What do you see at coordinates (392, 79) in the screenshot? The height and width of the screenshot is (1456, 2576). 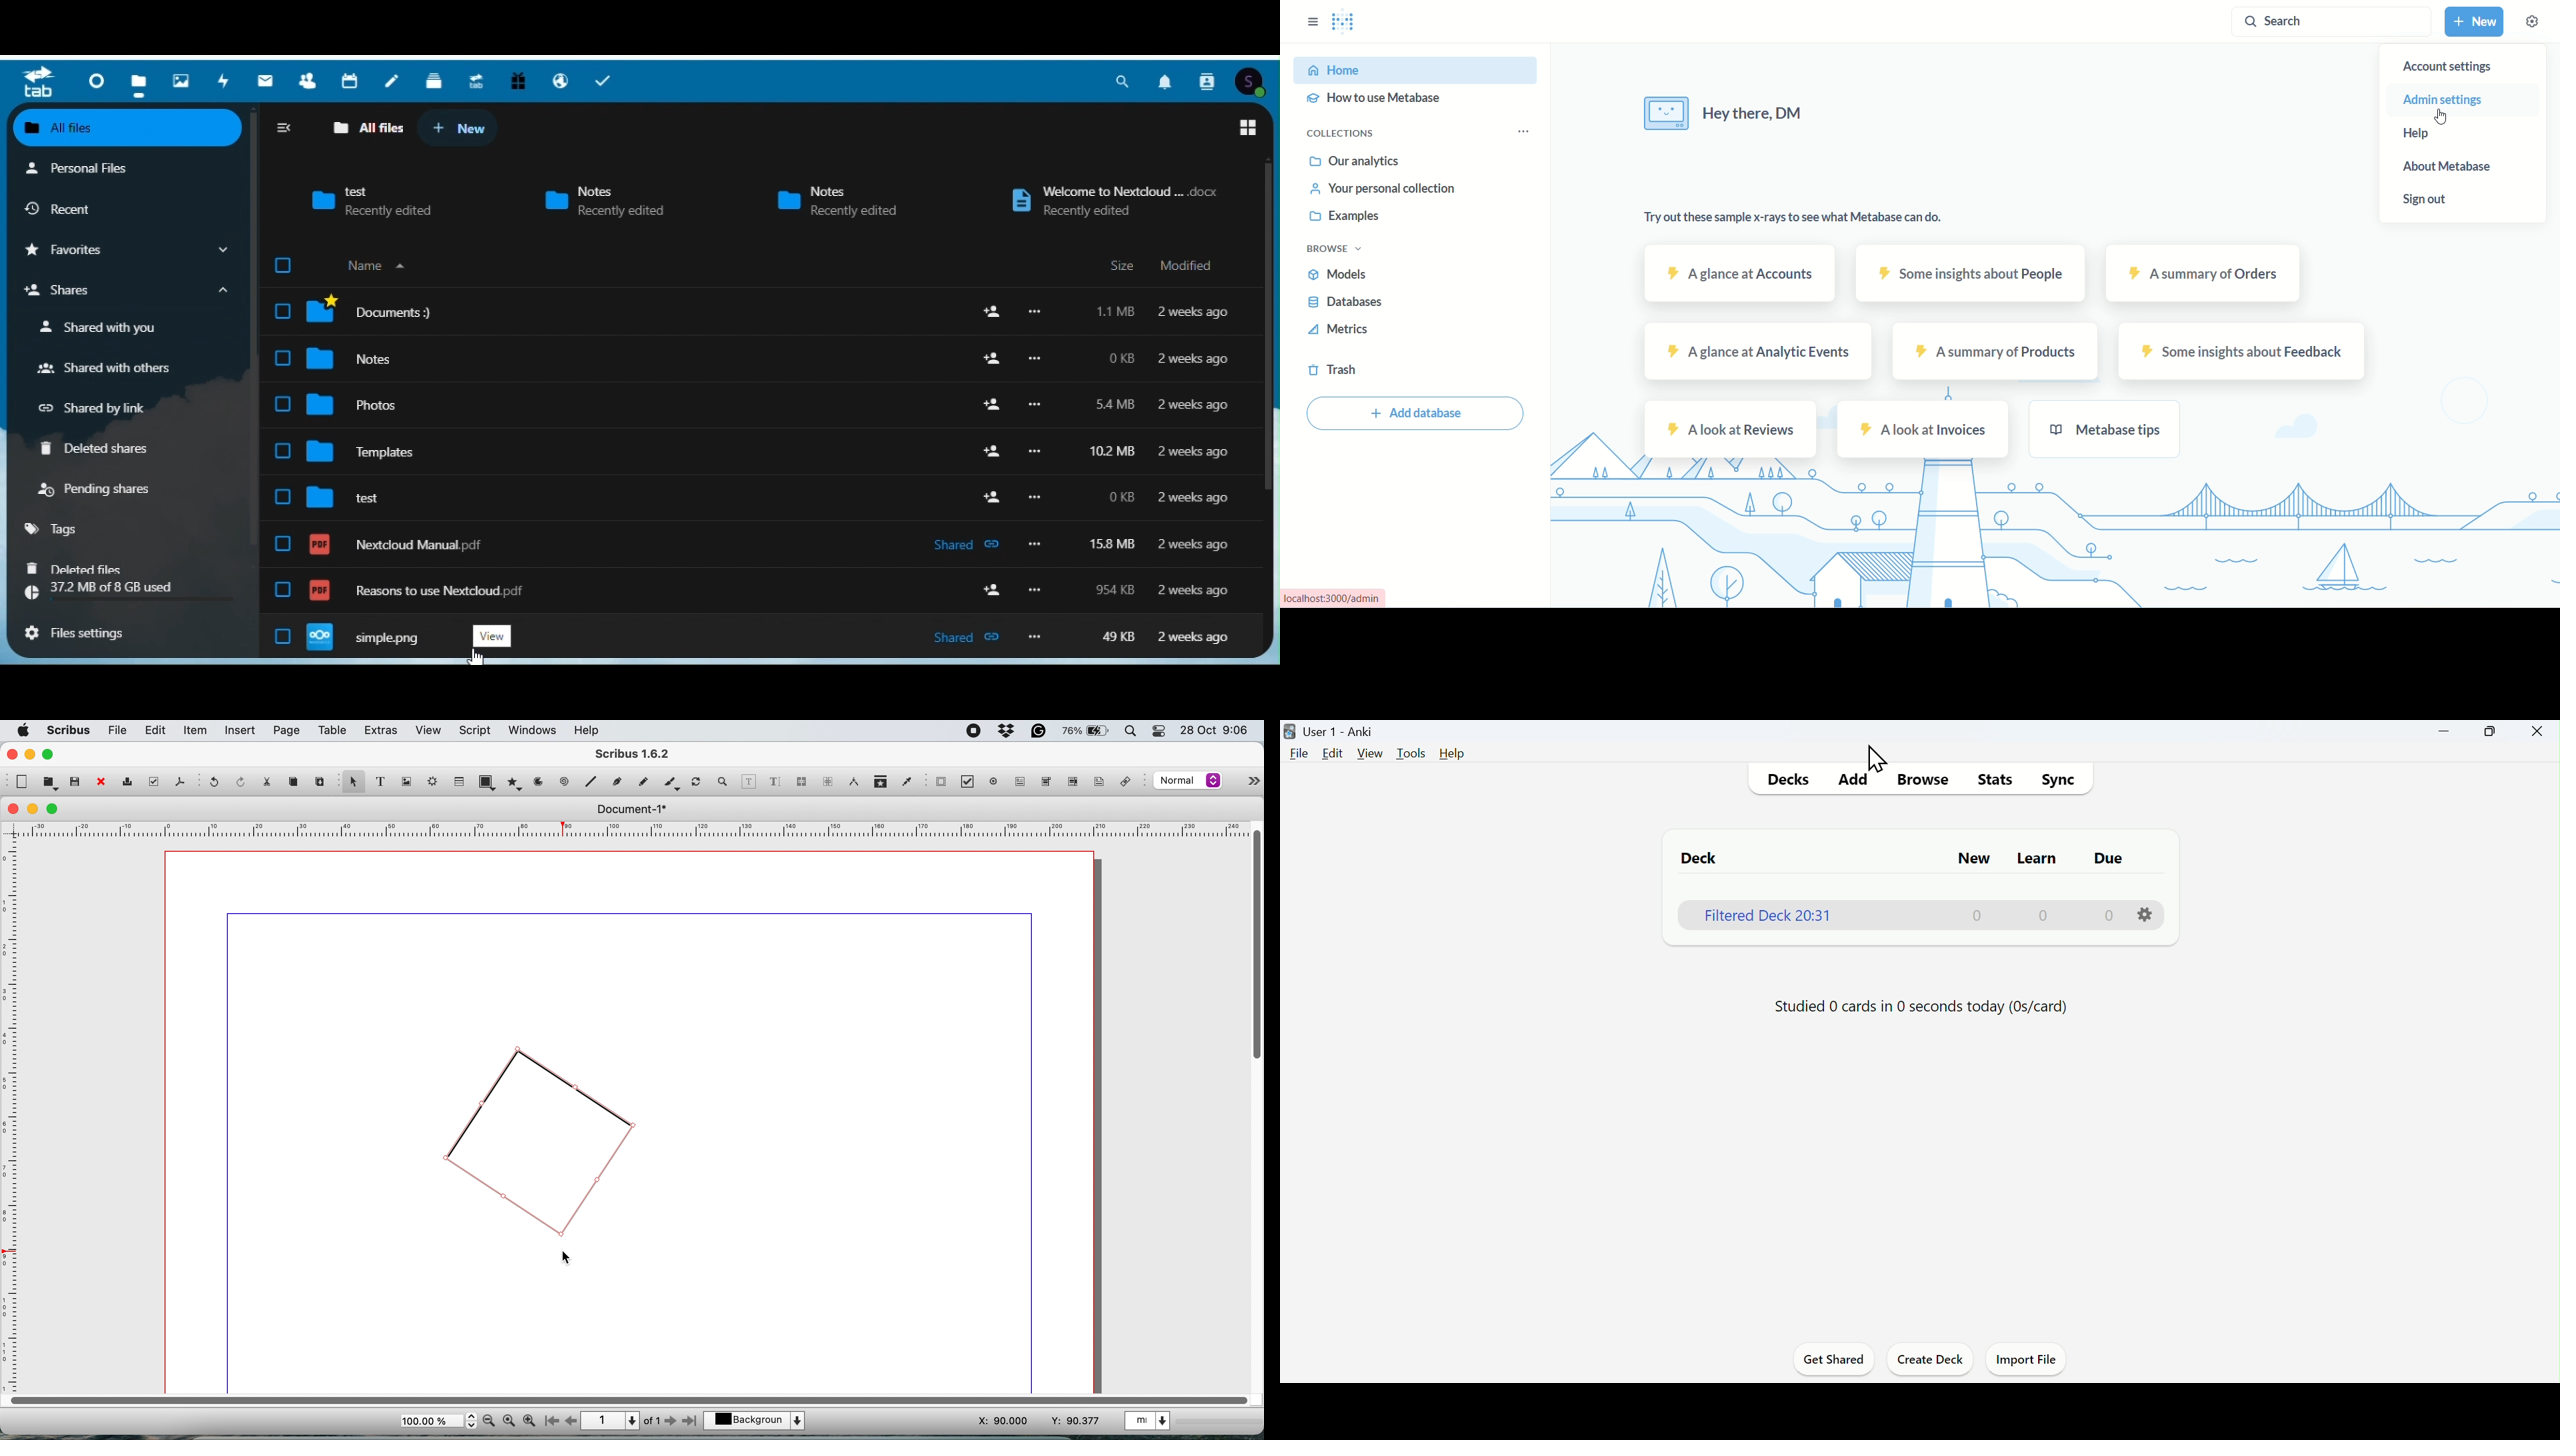 I see `Notes ` at bounding box center [392, 79].